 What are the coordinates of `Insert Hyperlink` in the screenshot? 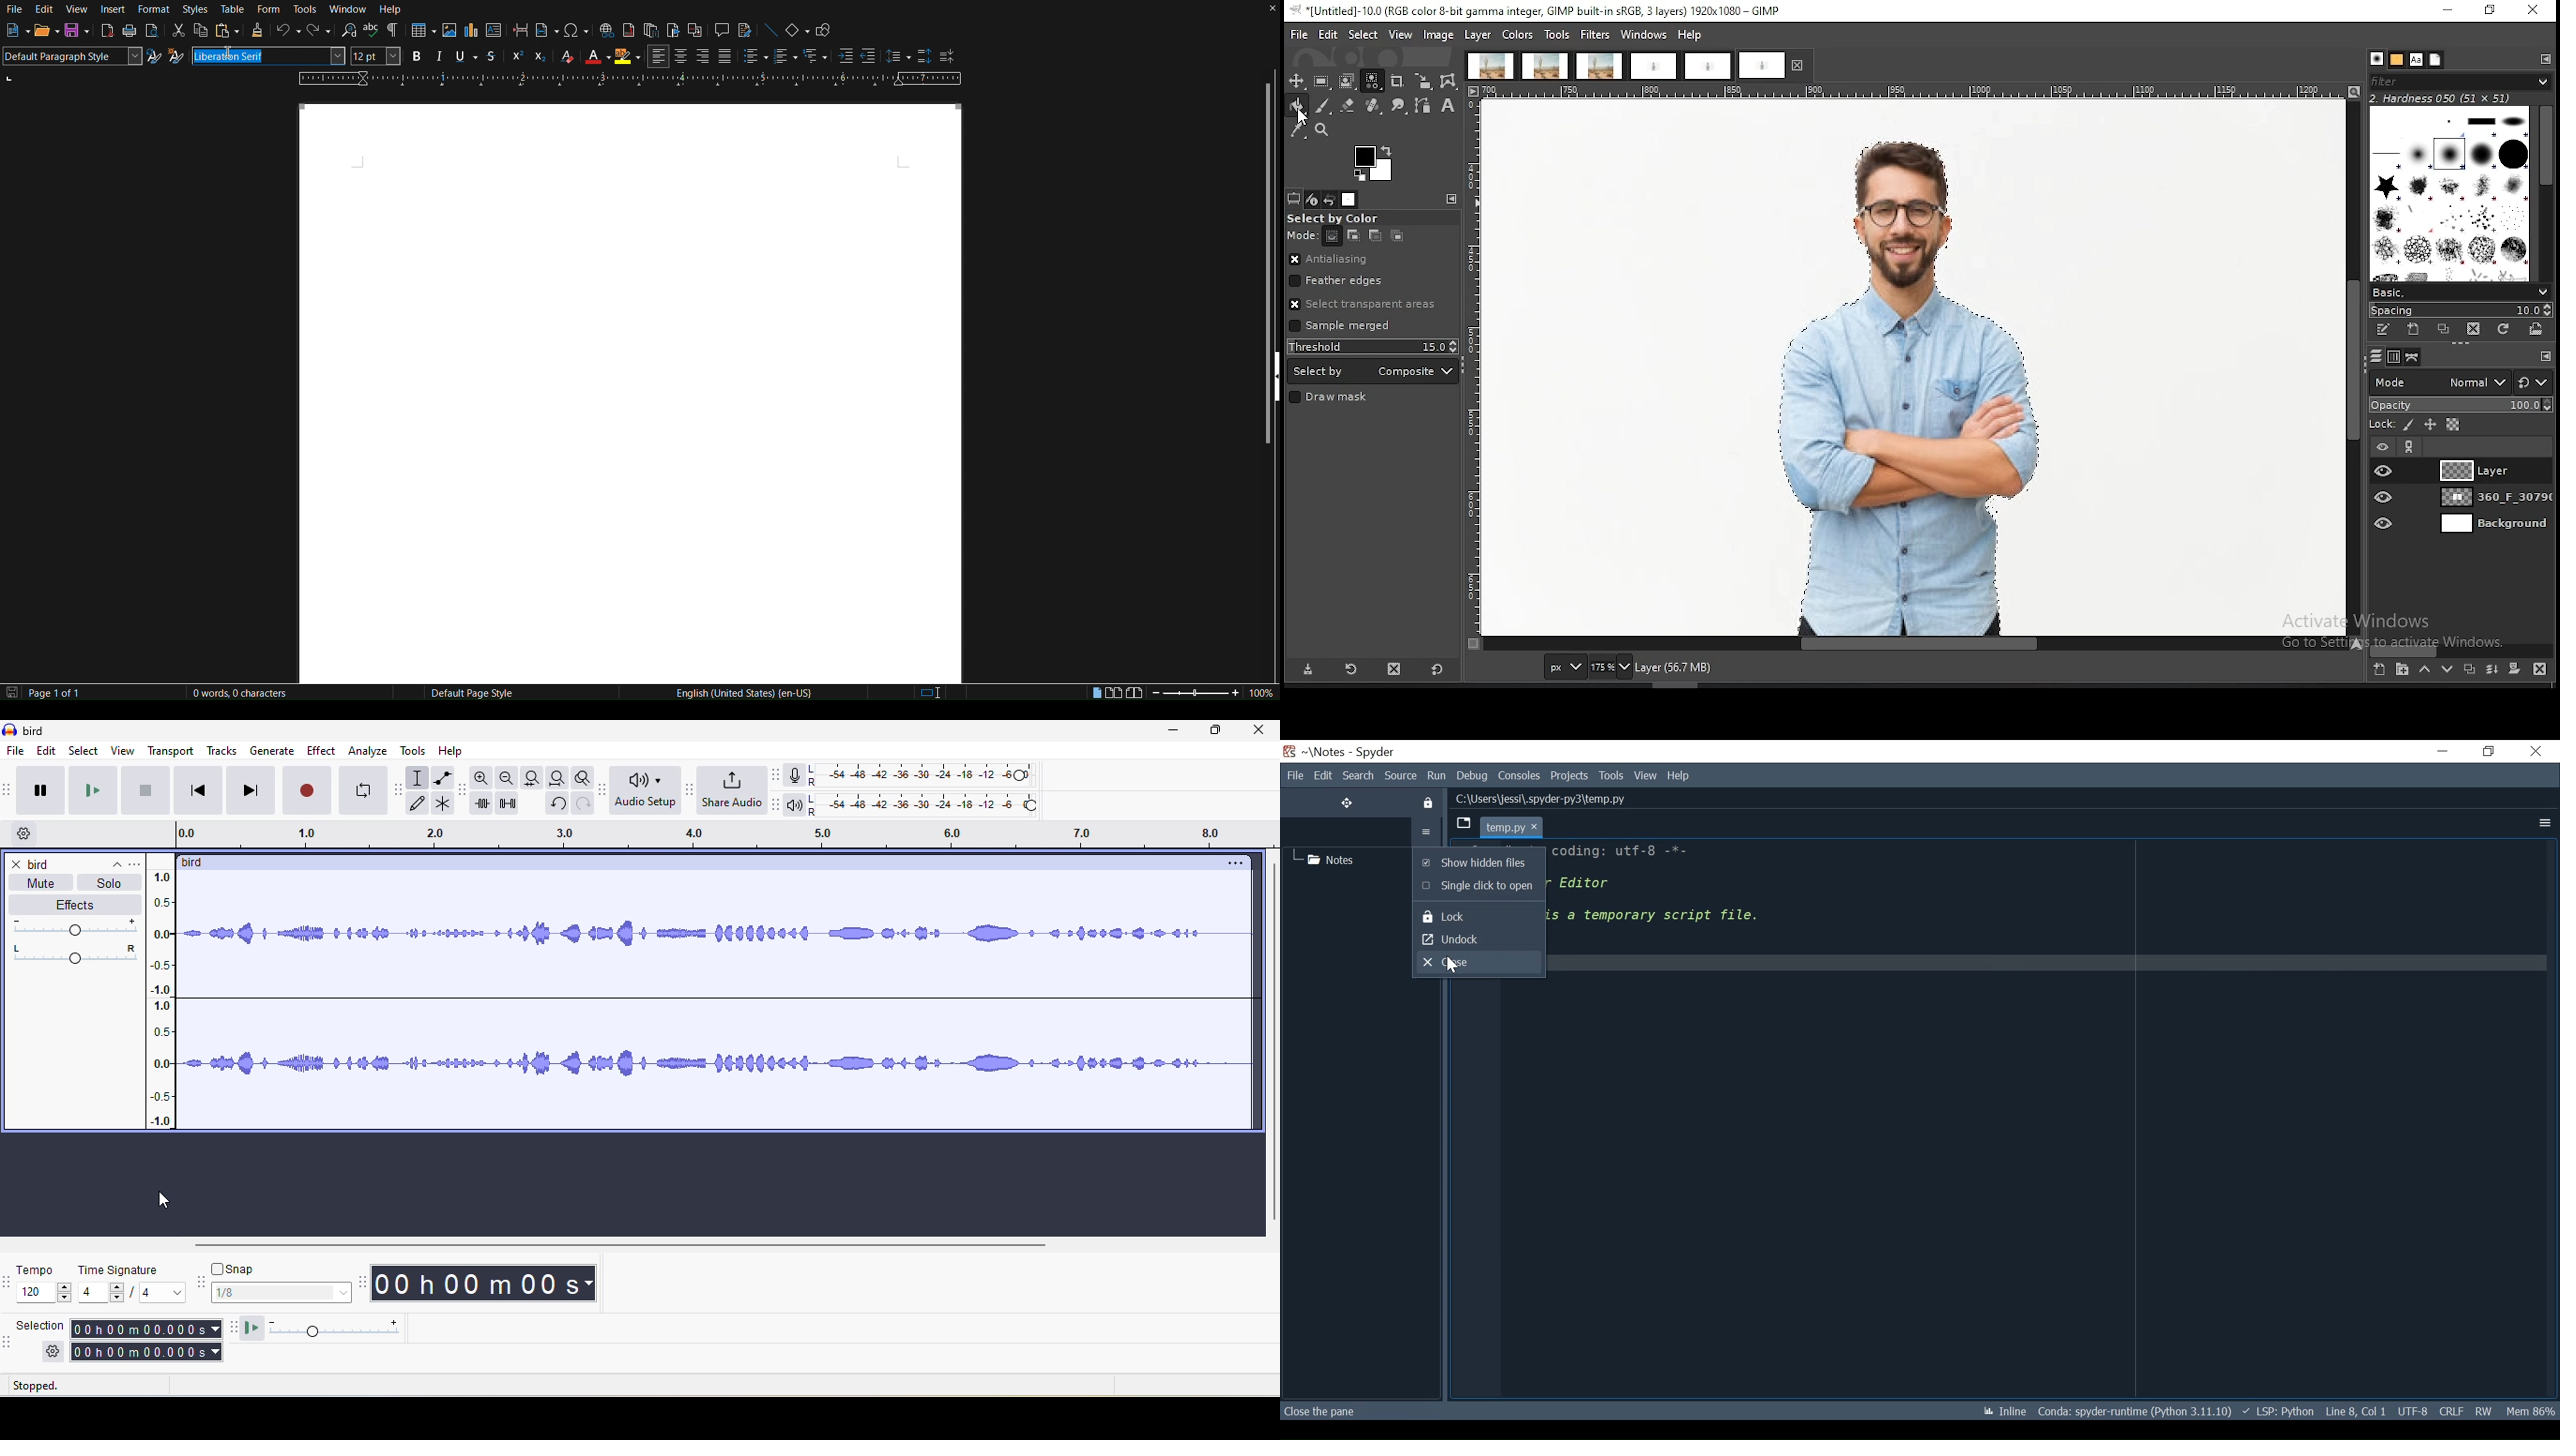 It's located at (606, 32).